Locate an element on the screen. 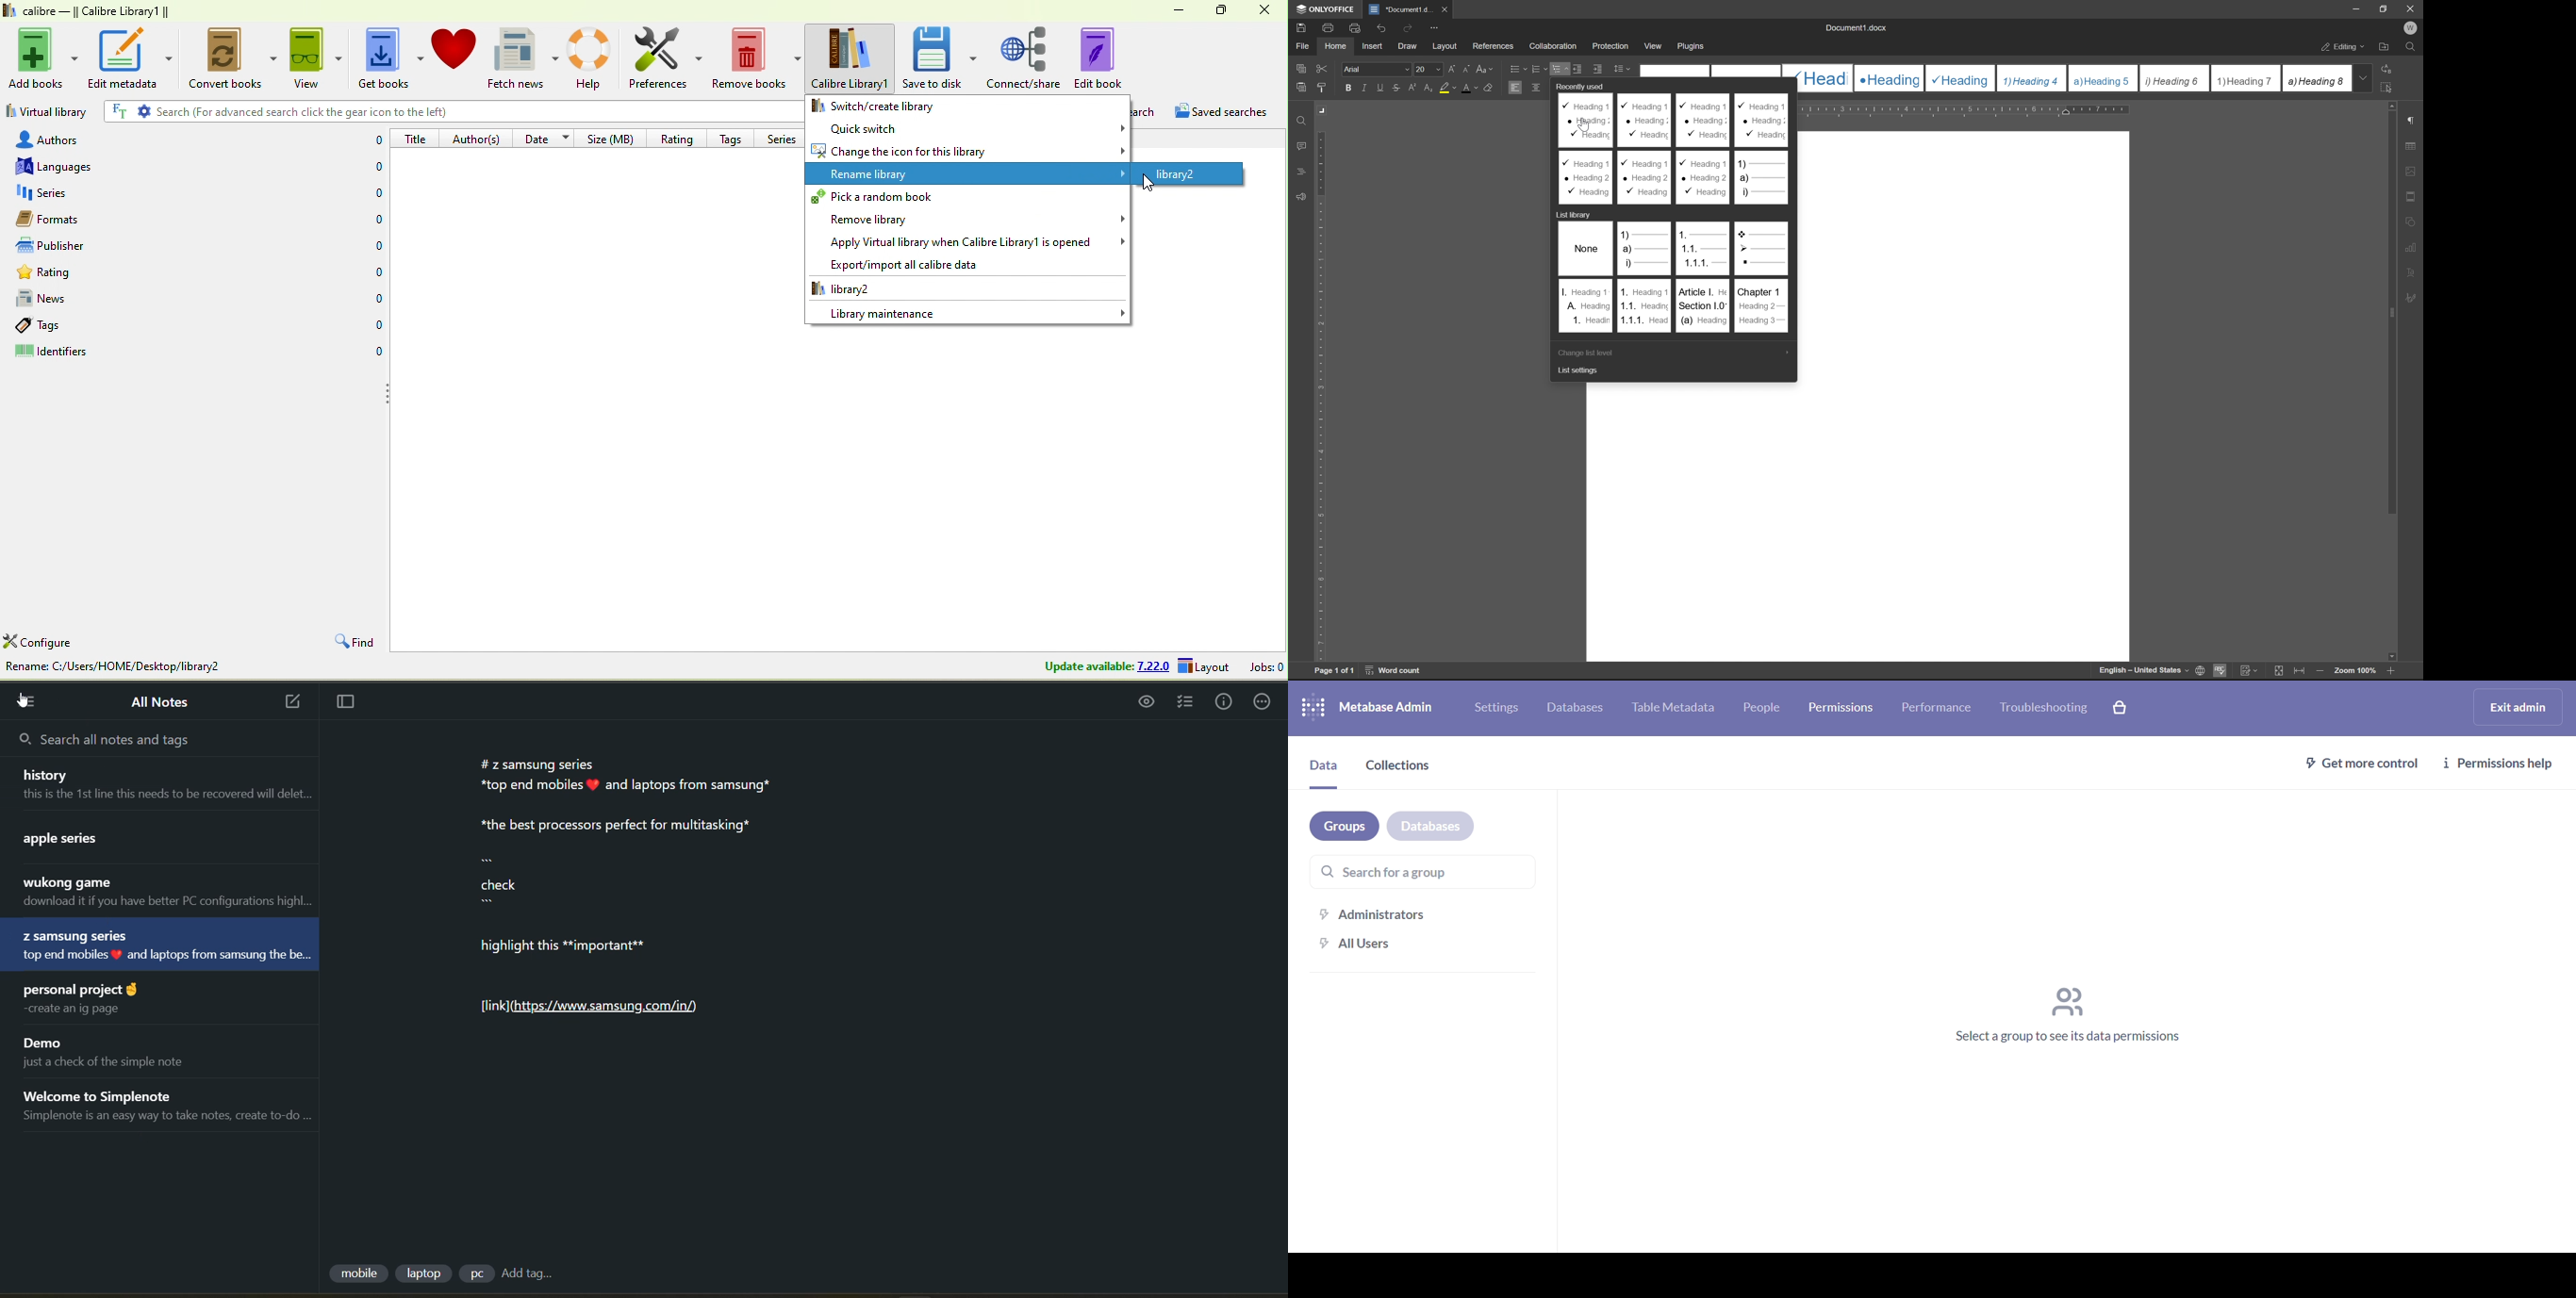 The height and width of the screenshot is (1316, 2576). librery maintain is located at coordinates (967, 312).